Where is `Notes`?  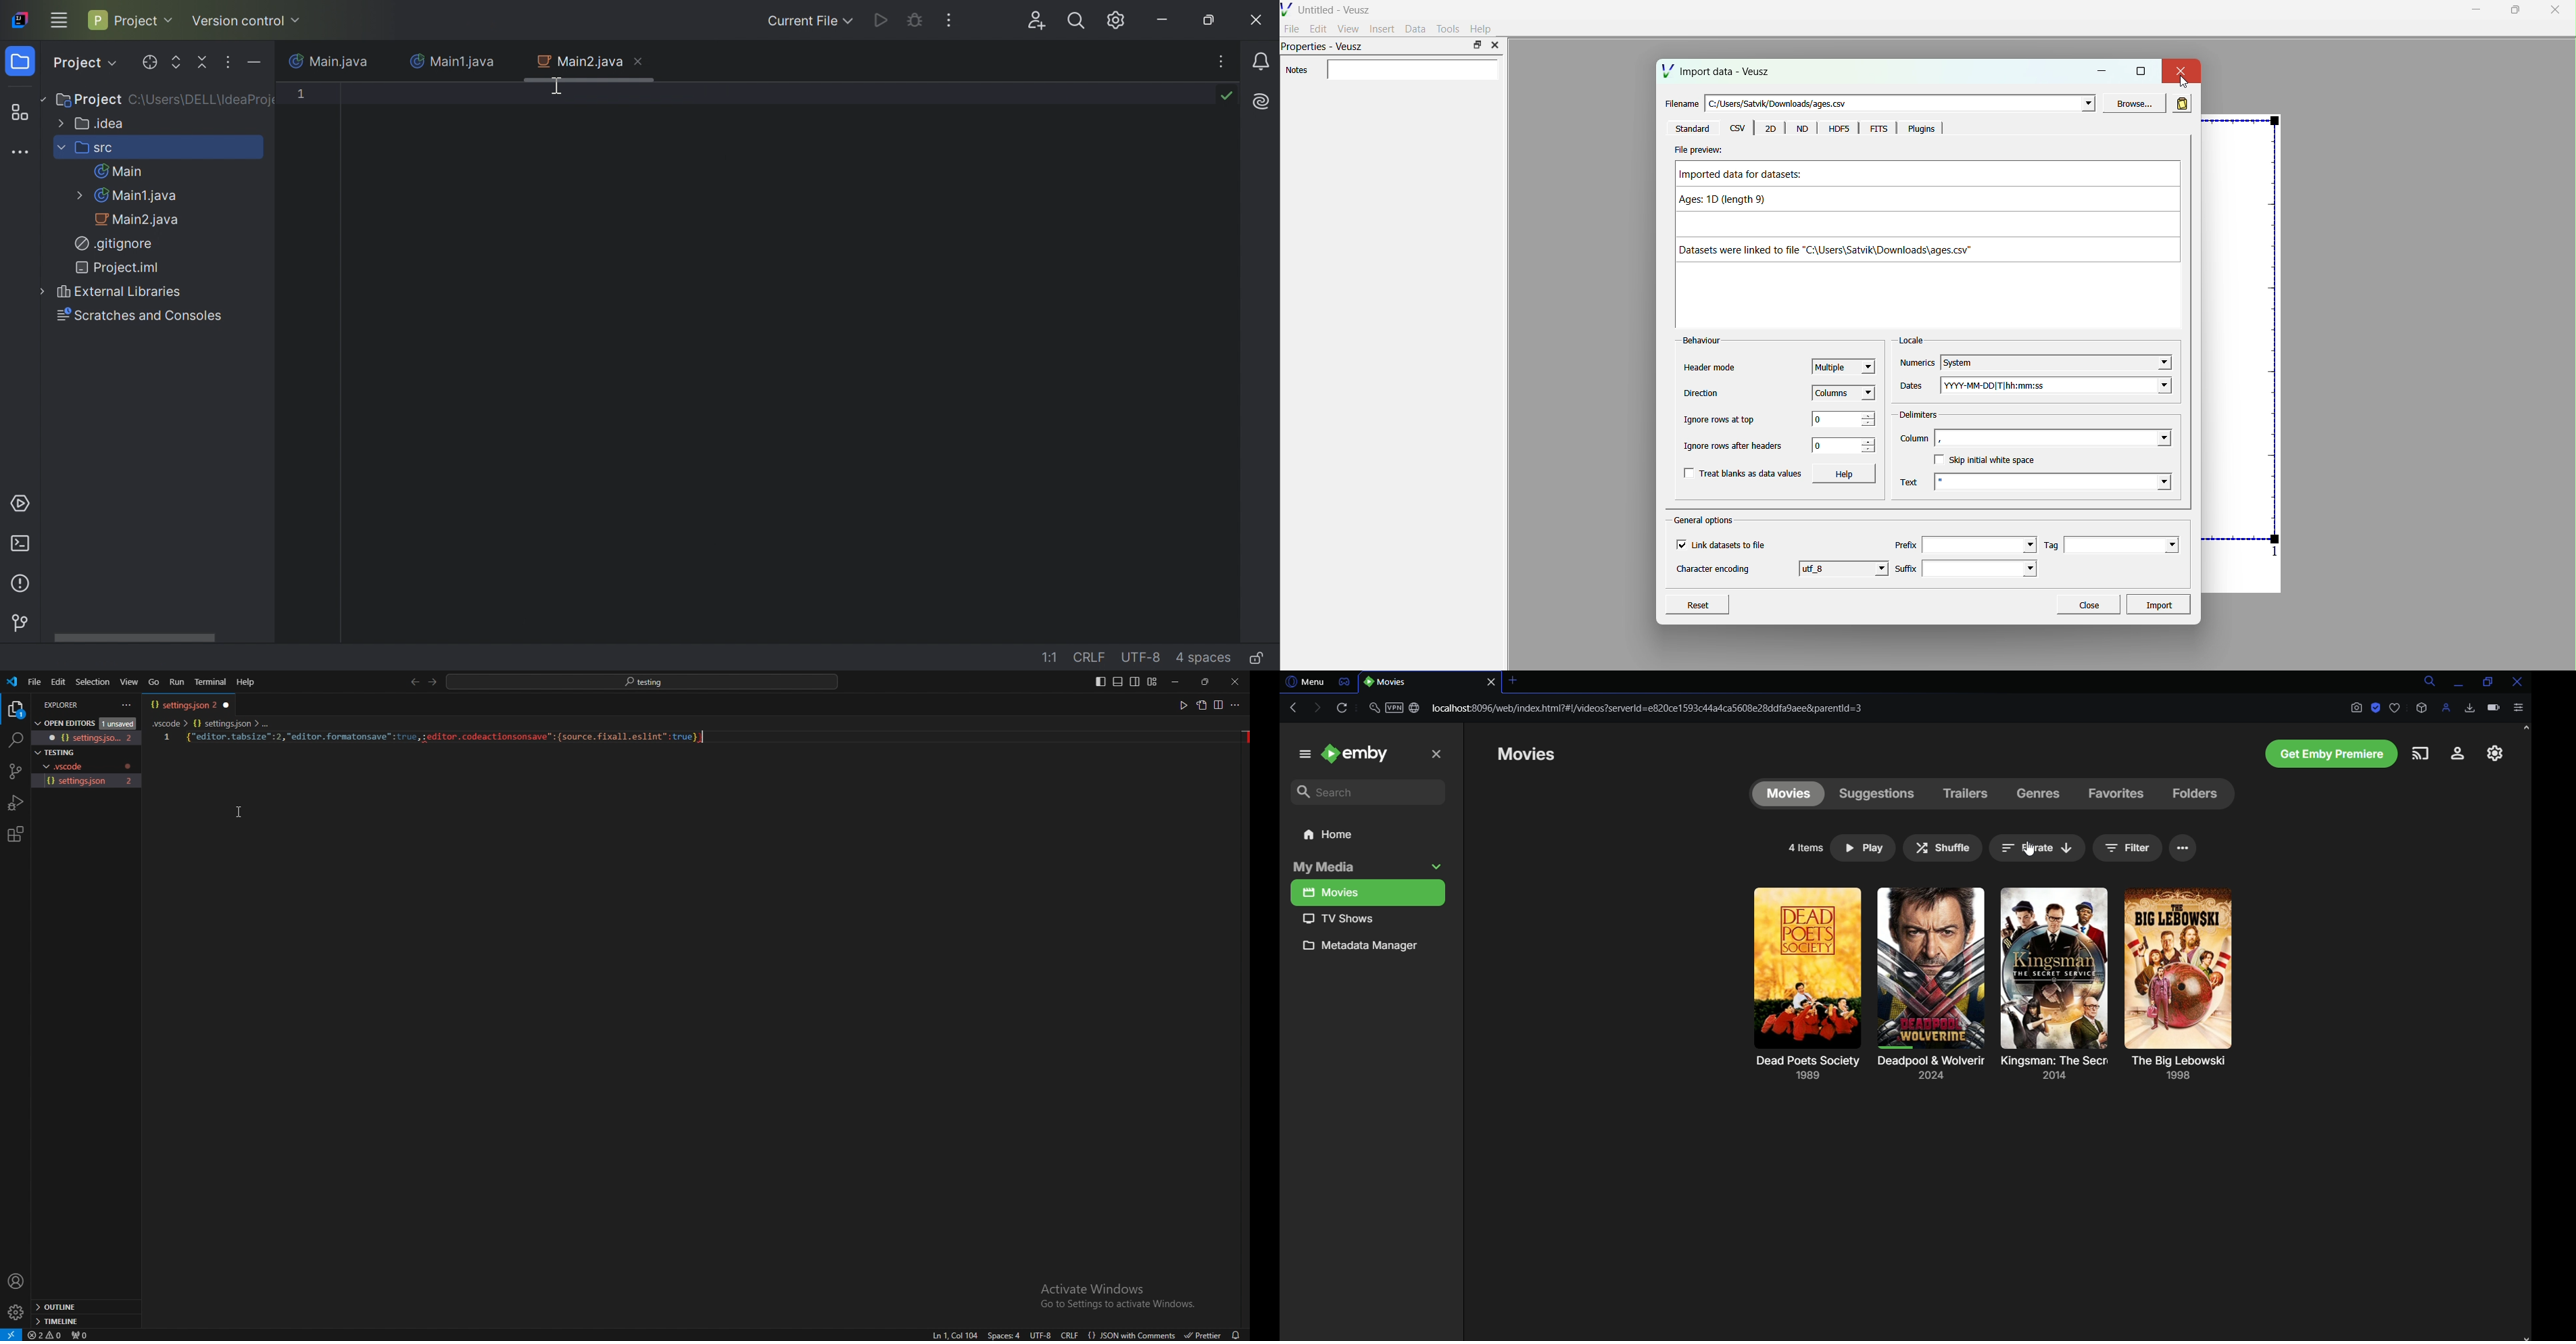 Notes is located at coordinates (1296, 70).